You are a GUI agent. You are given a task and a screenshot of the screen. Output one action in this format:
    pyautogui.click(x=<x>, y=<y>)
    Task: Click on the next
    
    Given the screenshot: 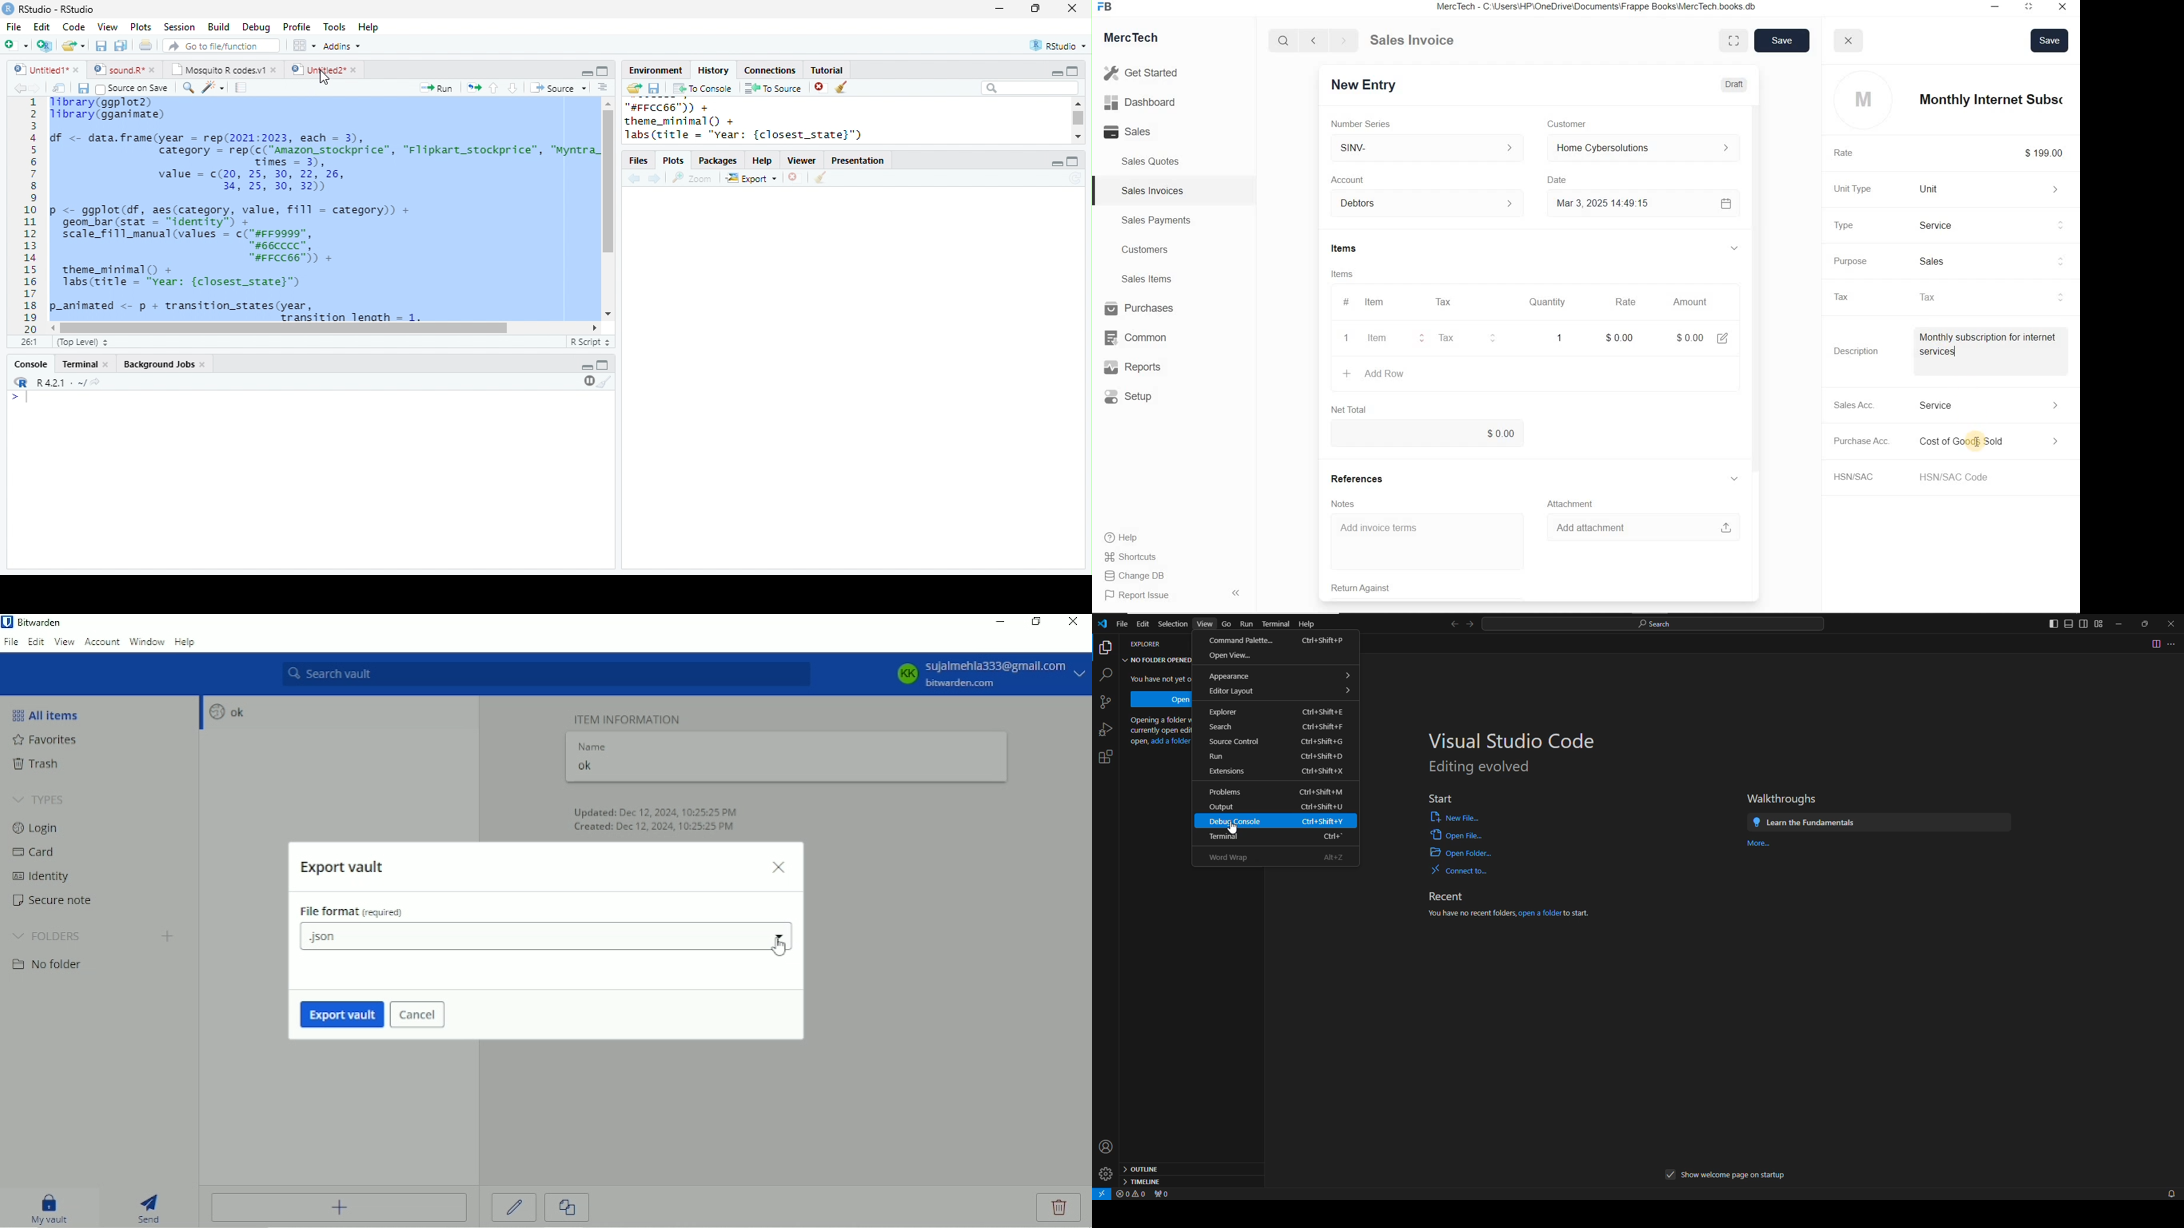 What is the action you would take?
    pyautogui.click(x=1470, y=627)
    